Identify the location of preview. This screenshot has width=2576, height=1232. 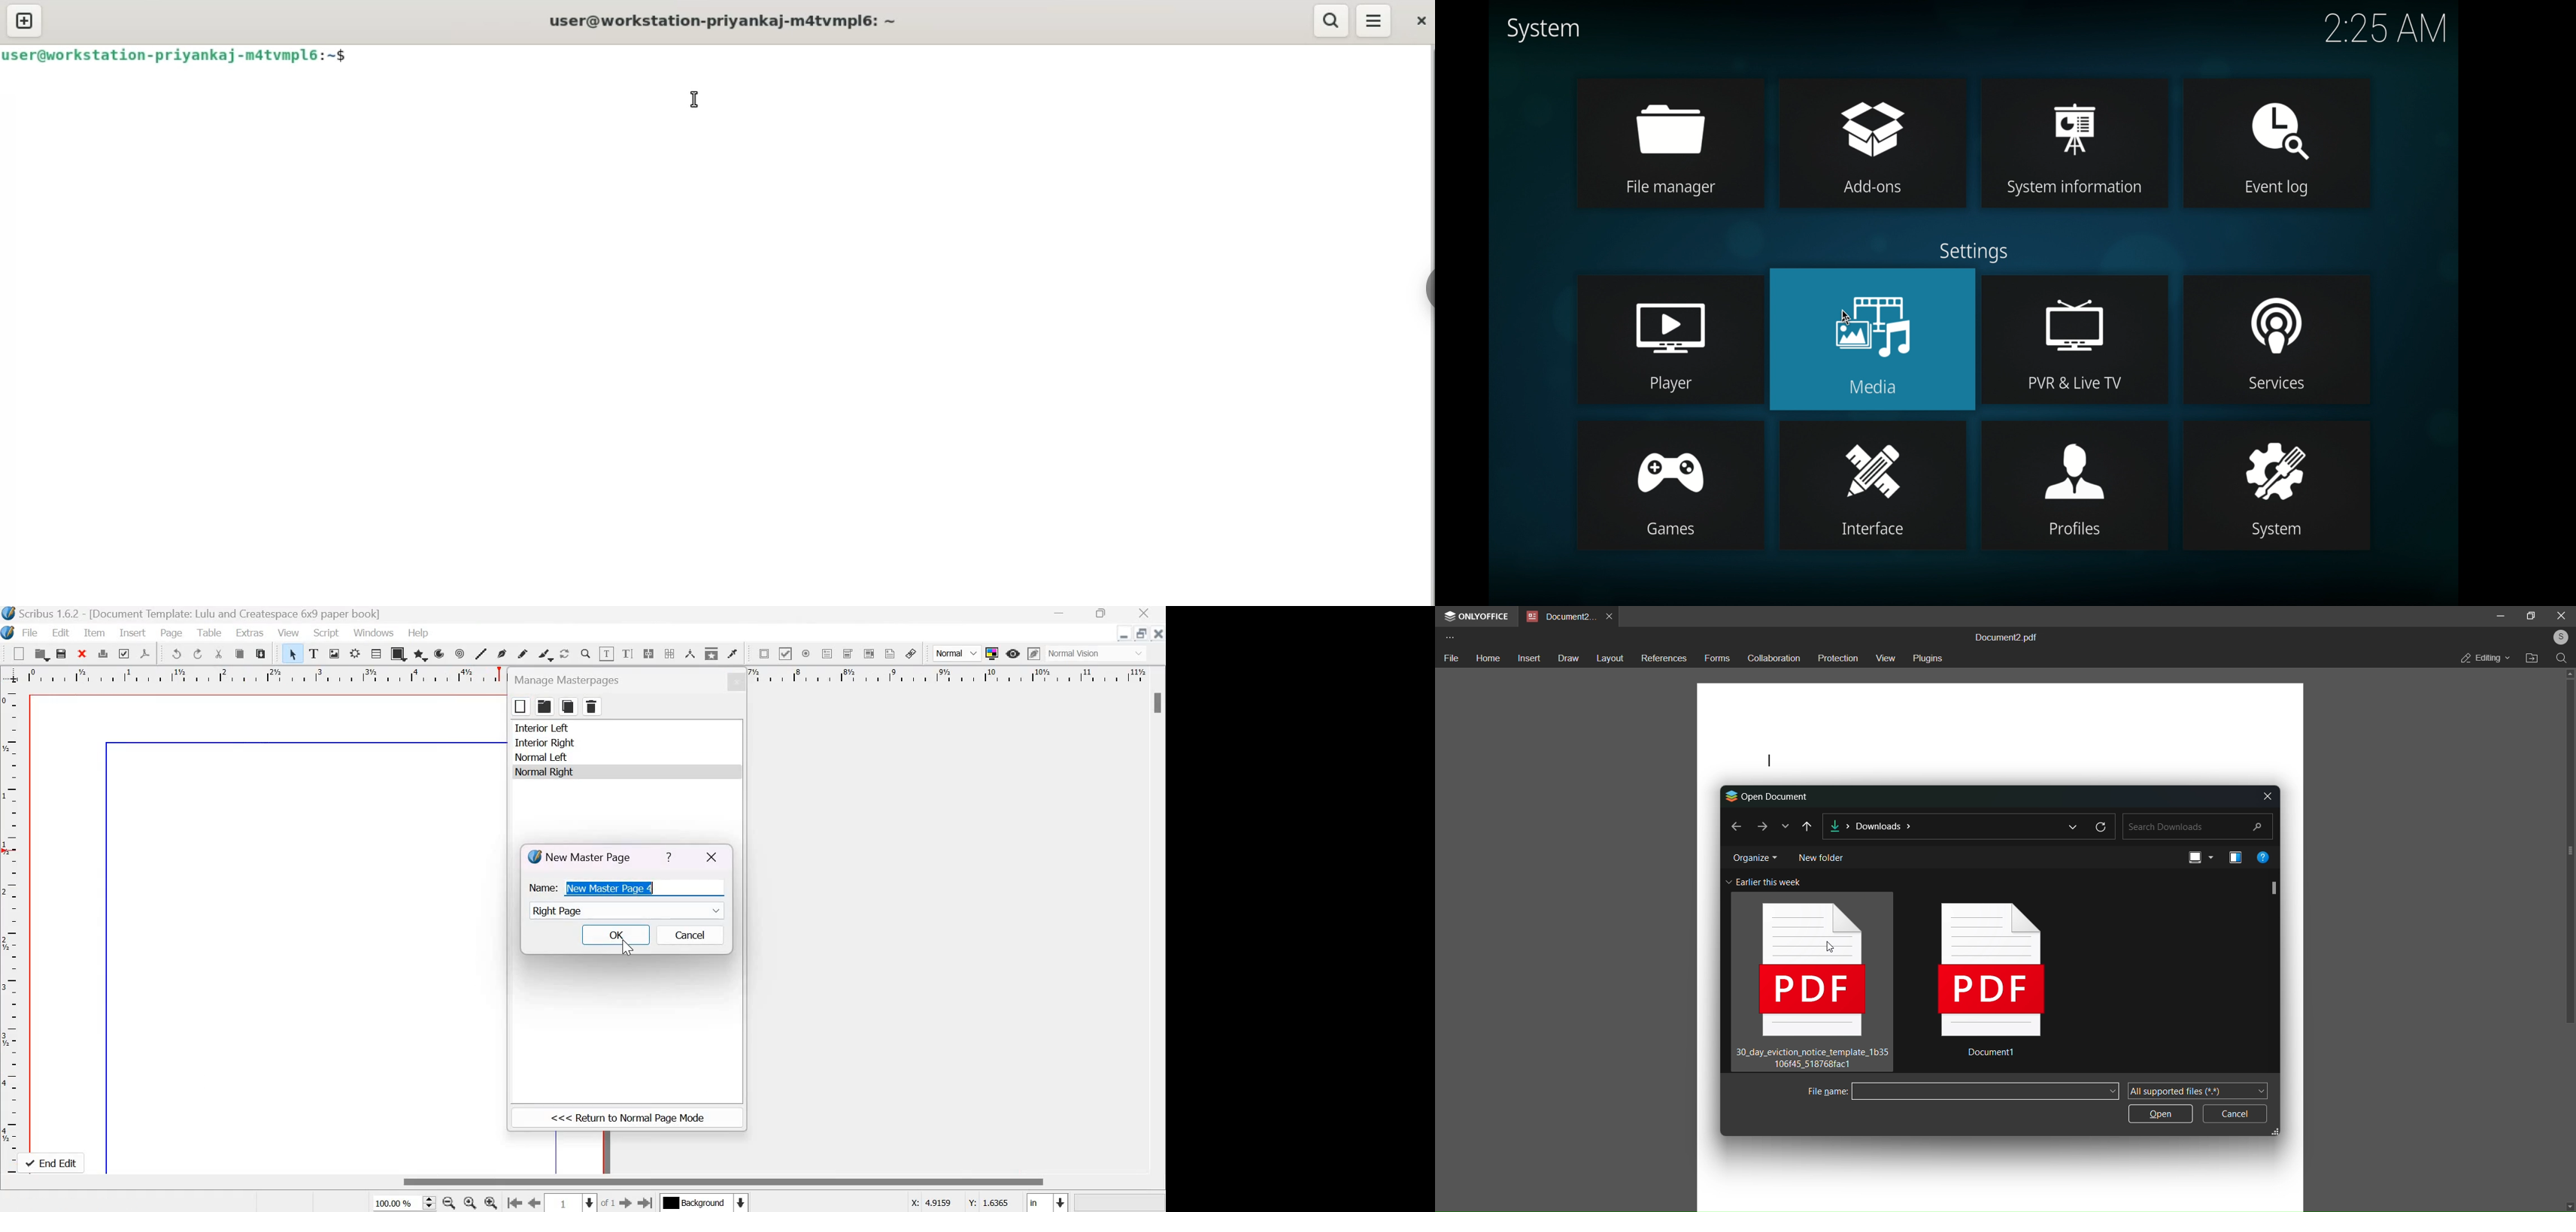
(2233, 857).